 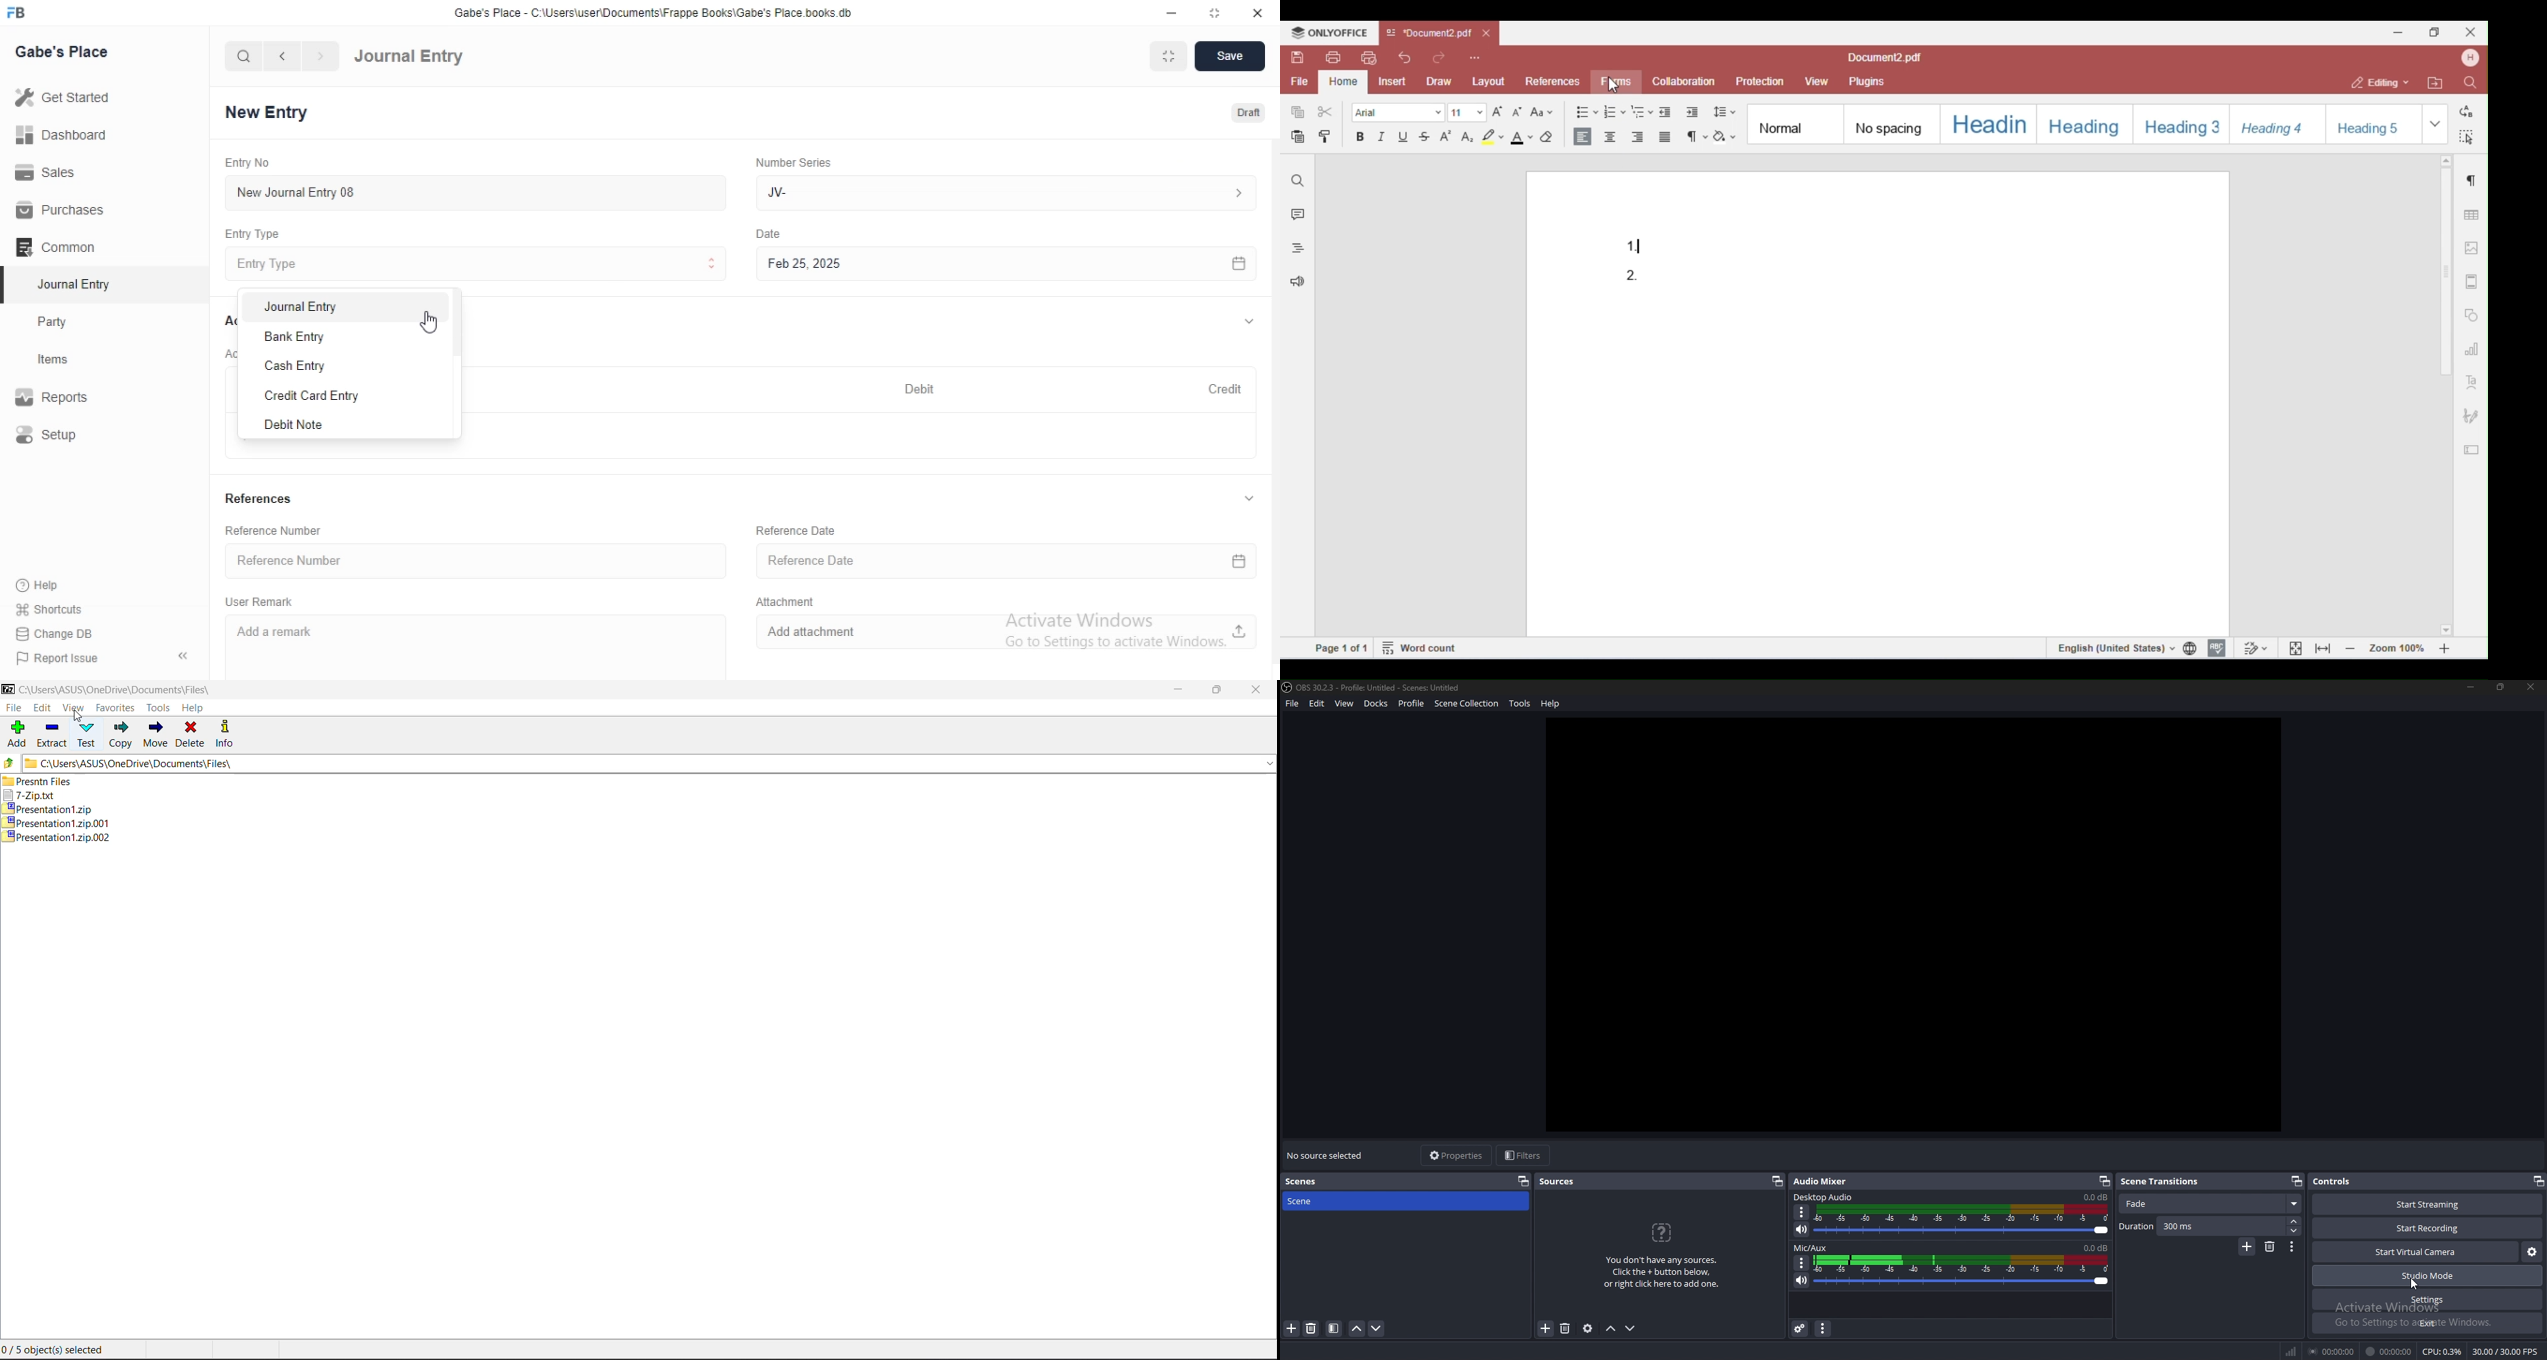 What do you see at coordinates (68, 101) in the screenshot?
I see `Get Started` at bounding box center [68, 101].